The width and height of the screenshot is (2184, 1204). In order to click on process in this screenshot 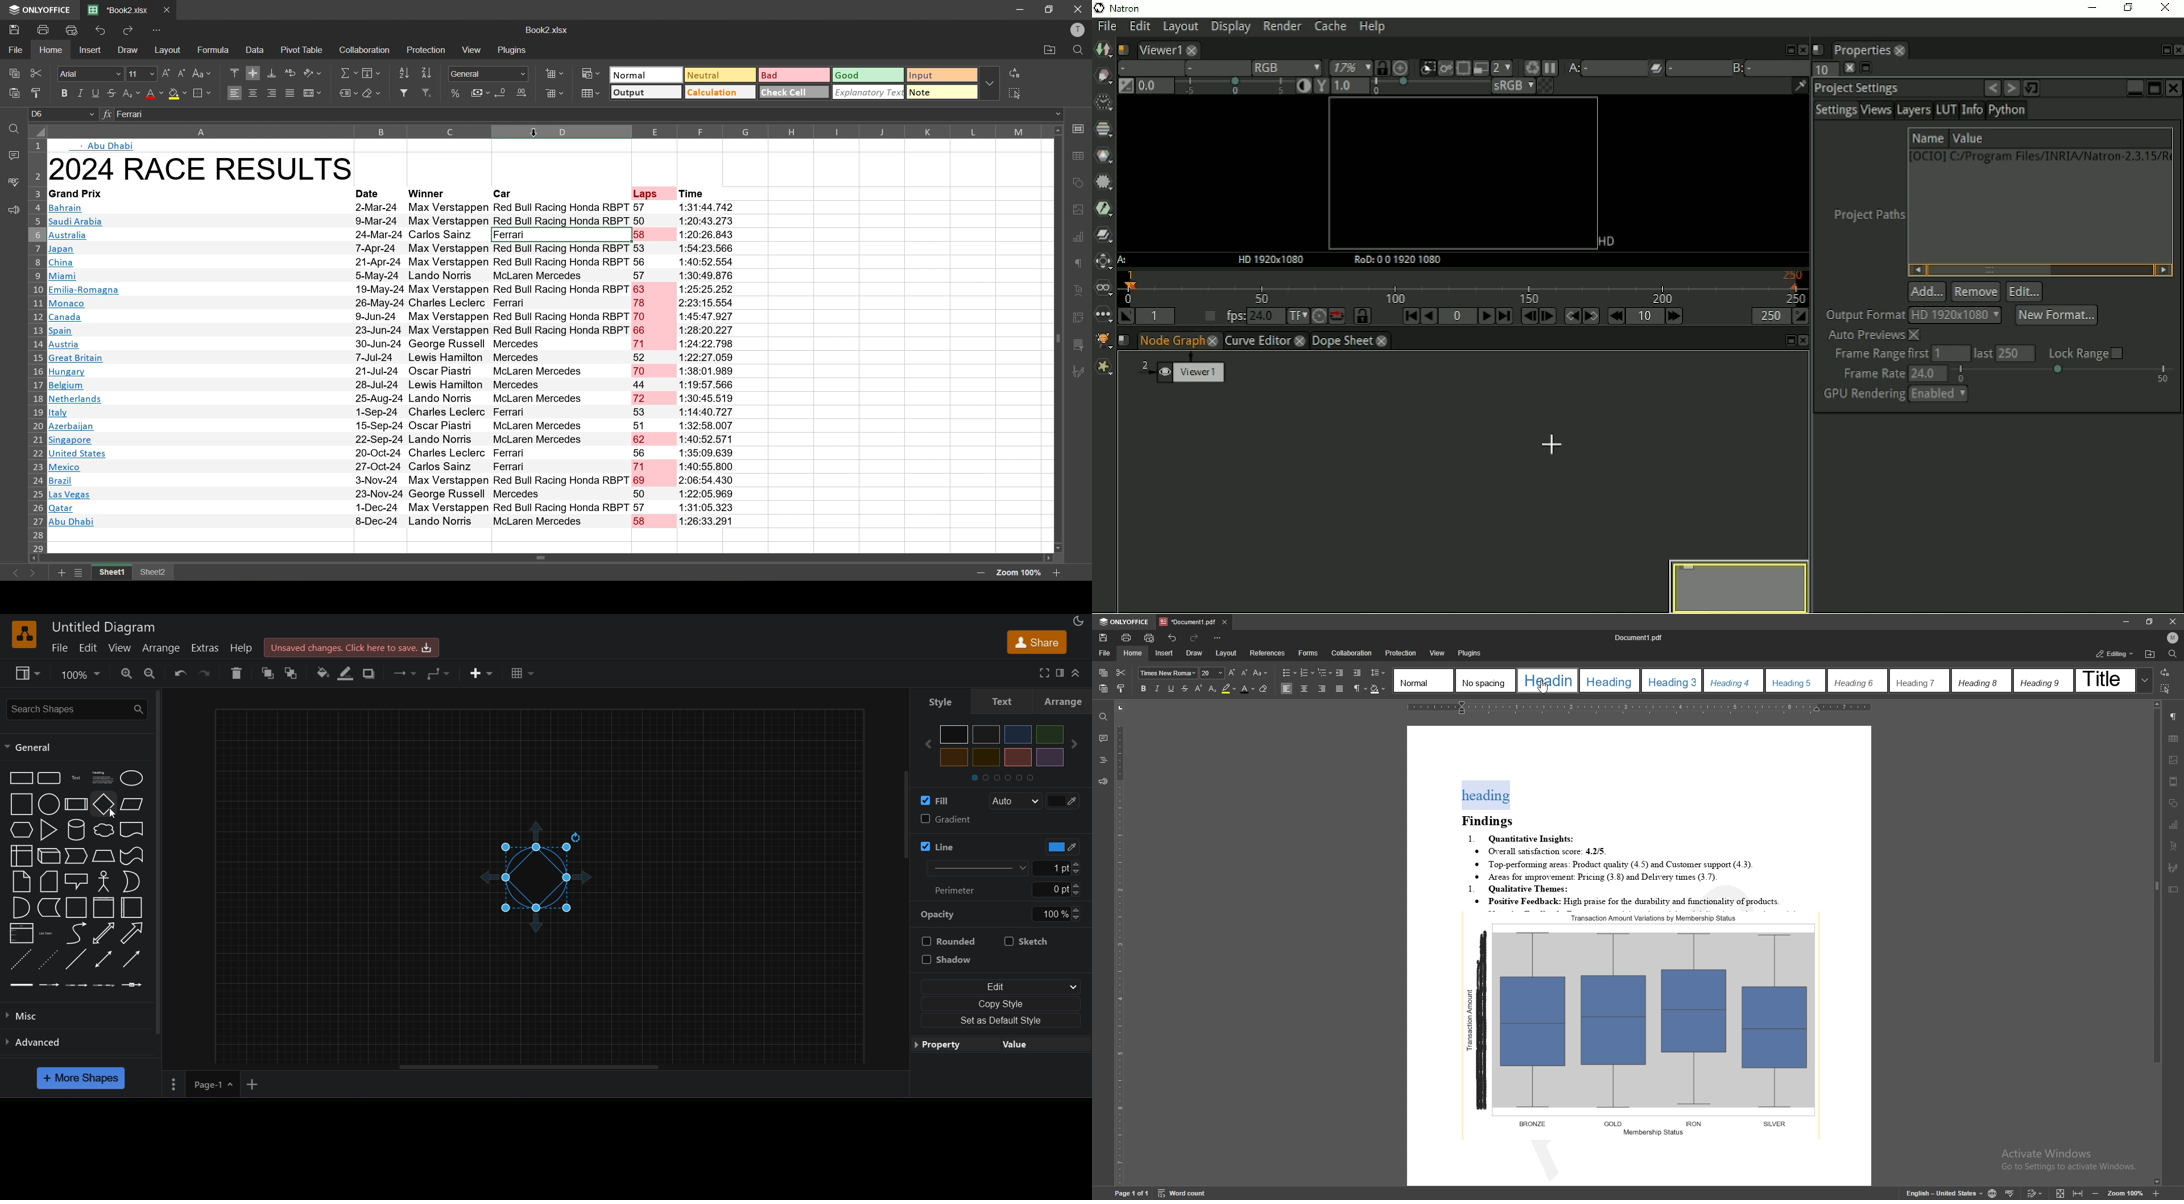, I will do `click(76, 805)`.